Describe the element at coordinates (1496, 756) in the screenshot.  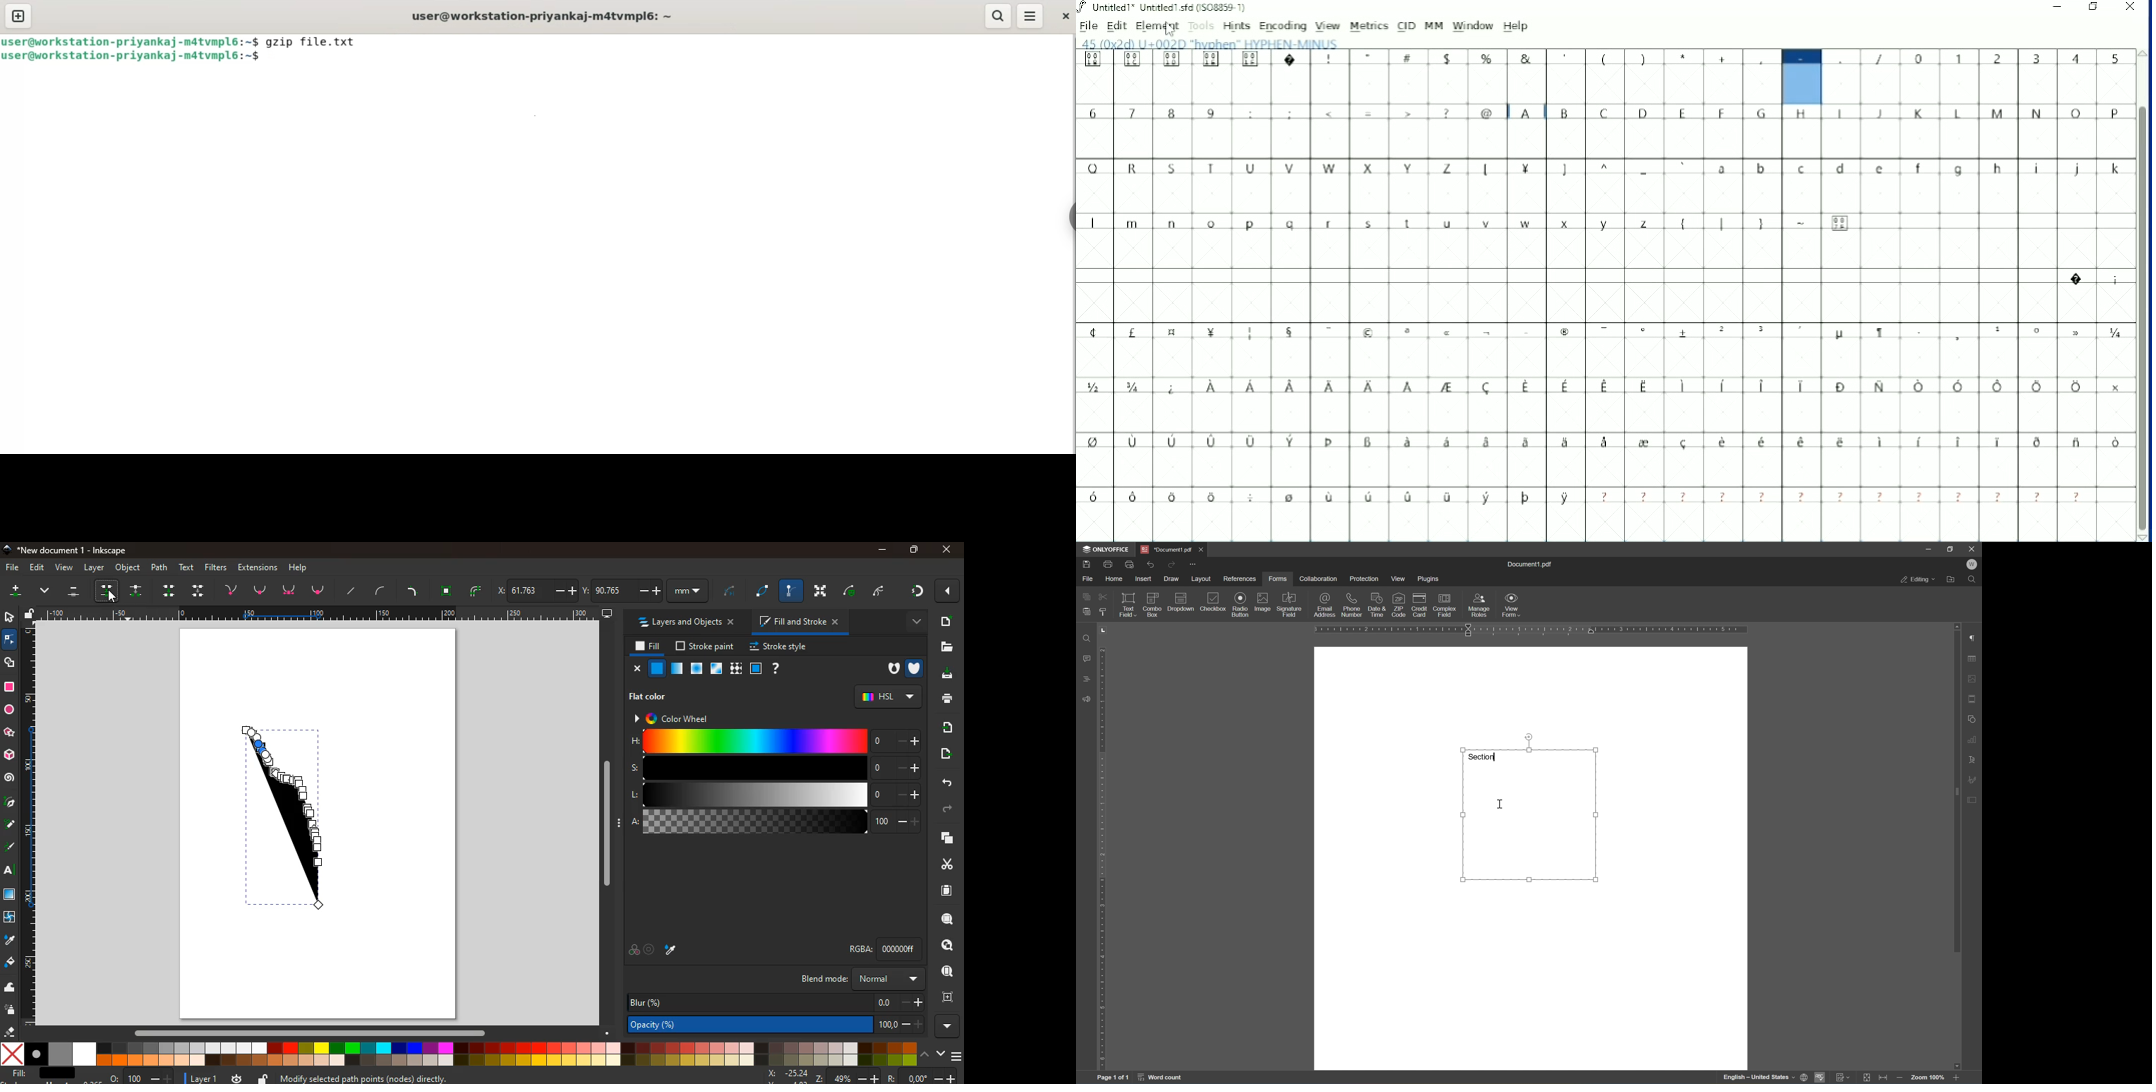
I see `typing cursor` at that location.